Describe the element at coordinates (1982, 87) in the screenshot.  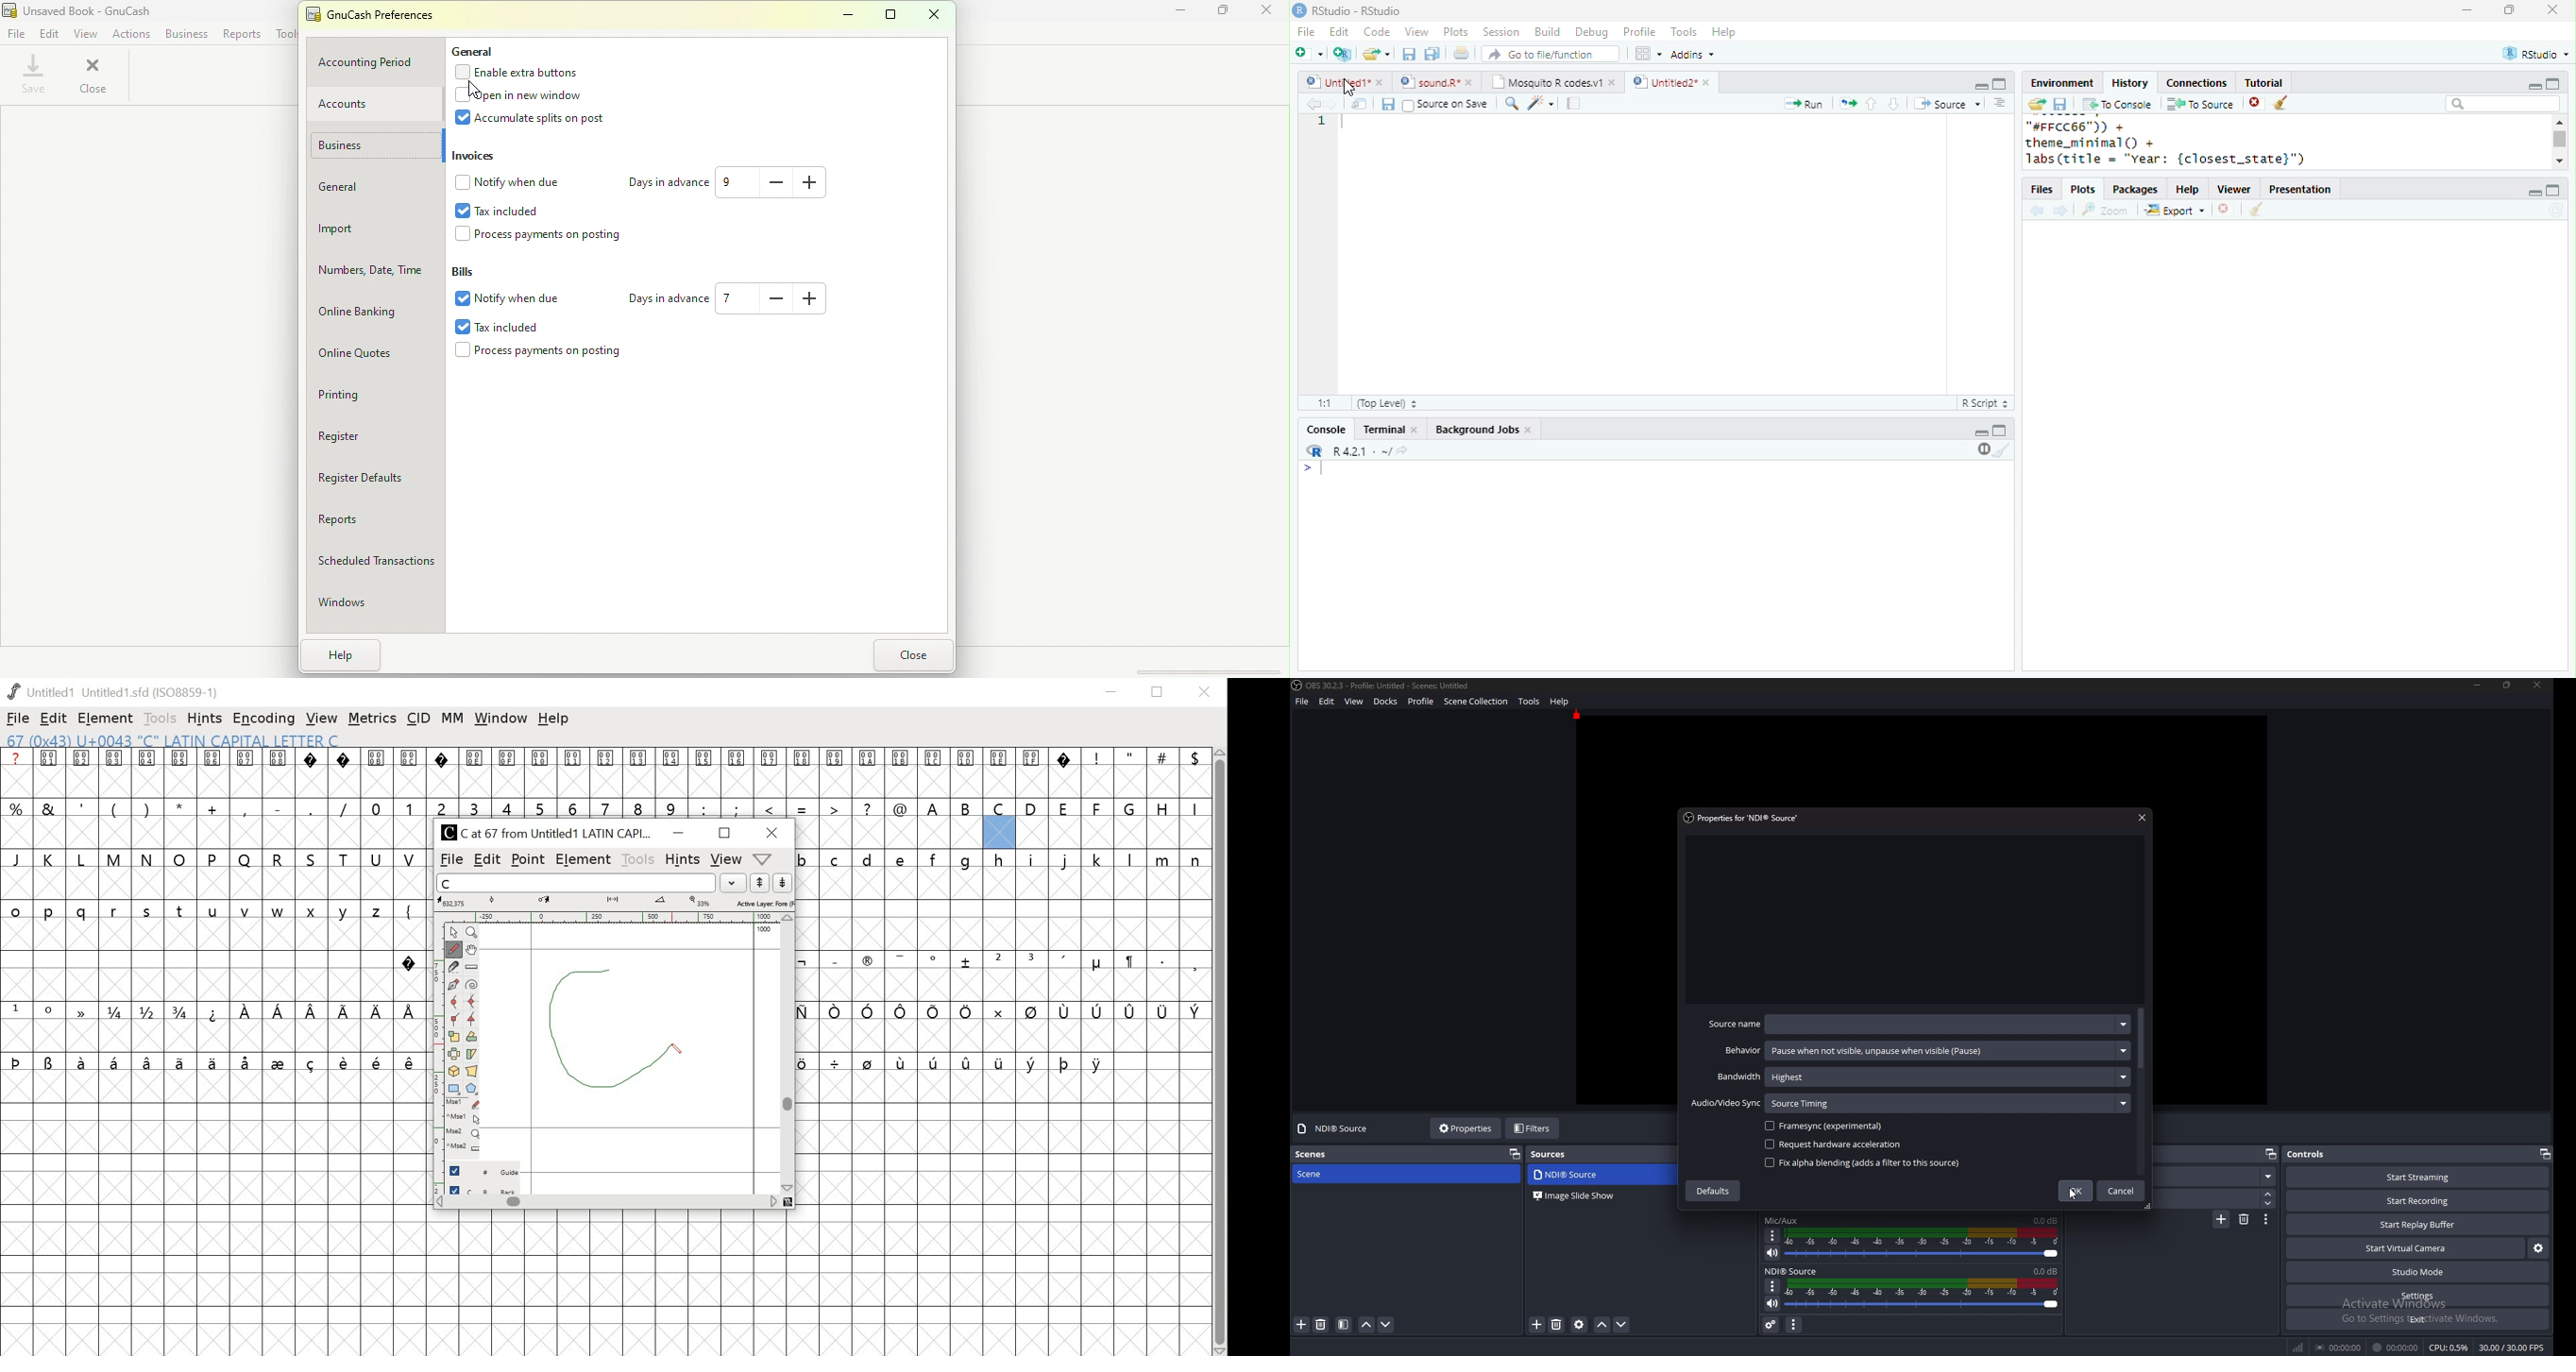
I see `minimize` at that location.